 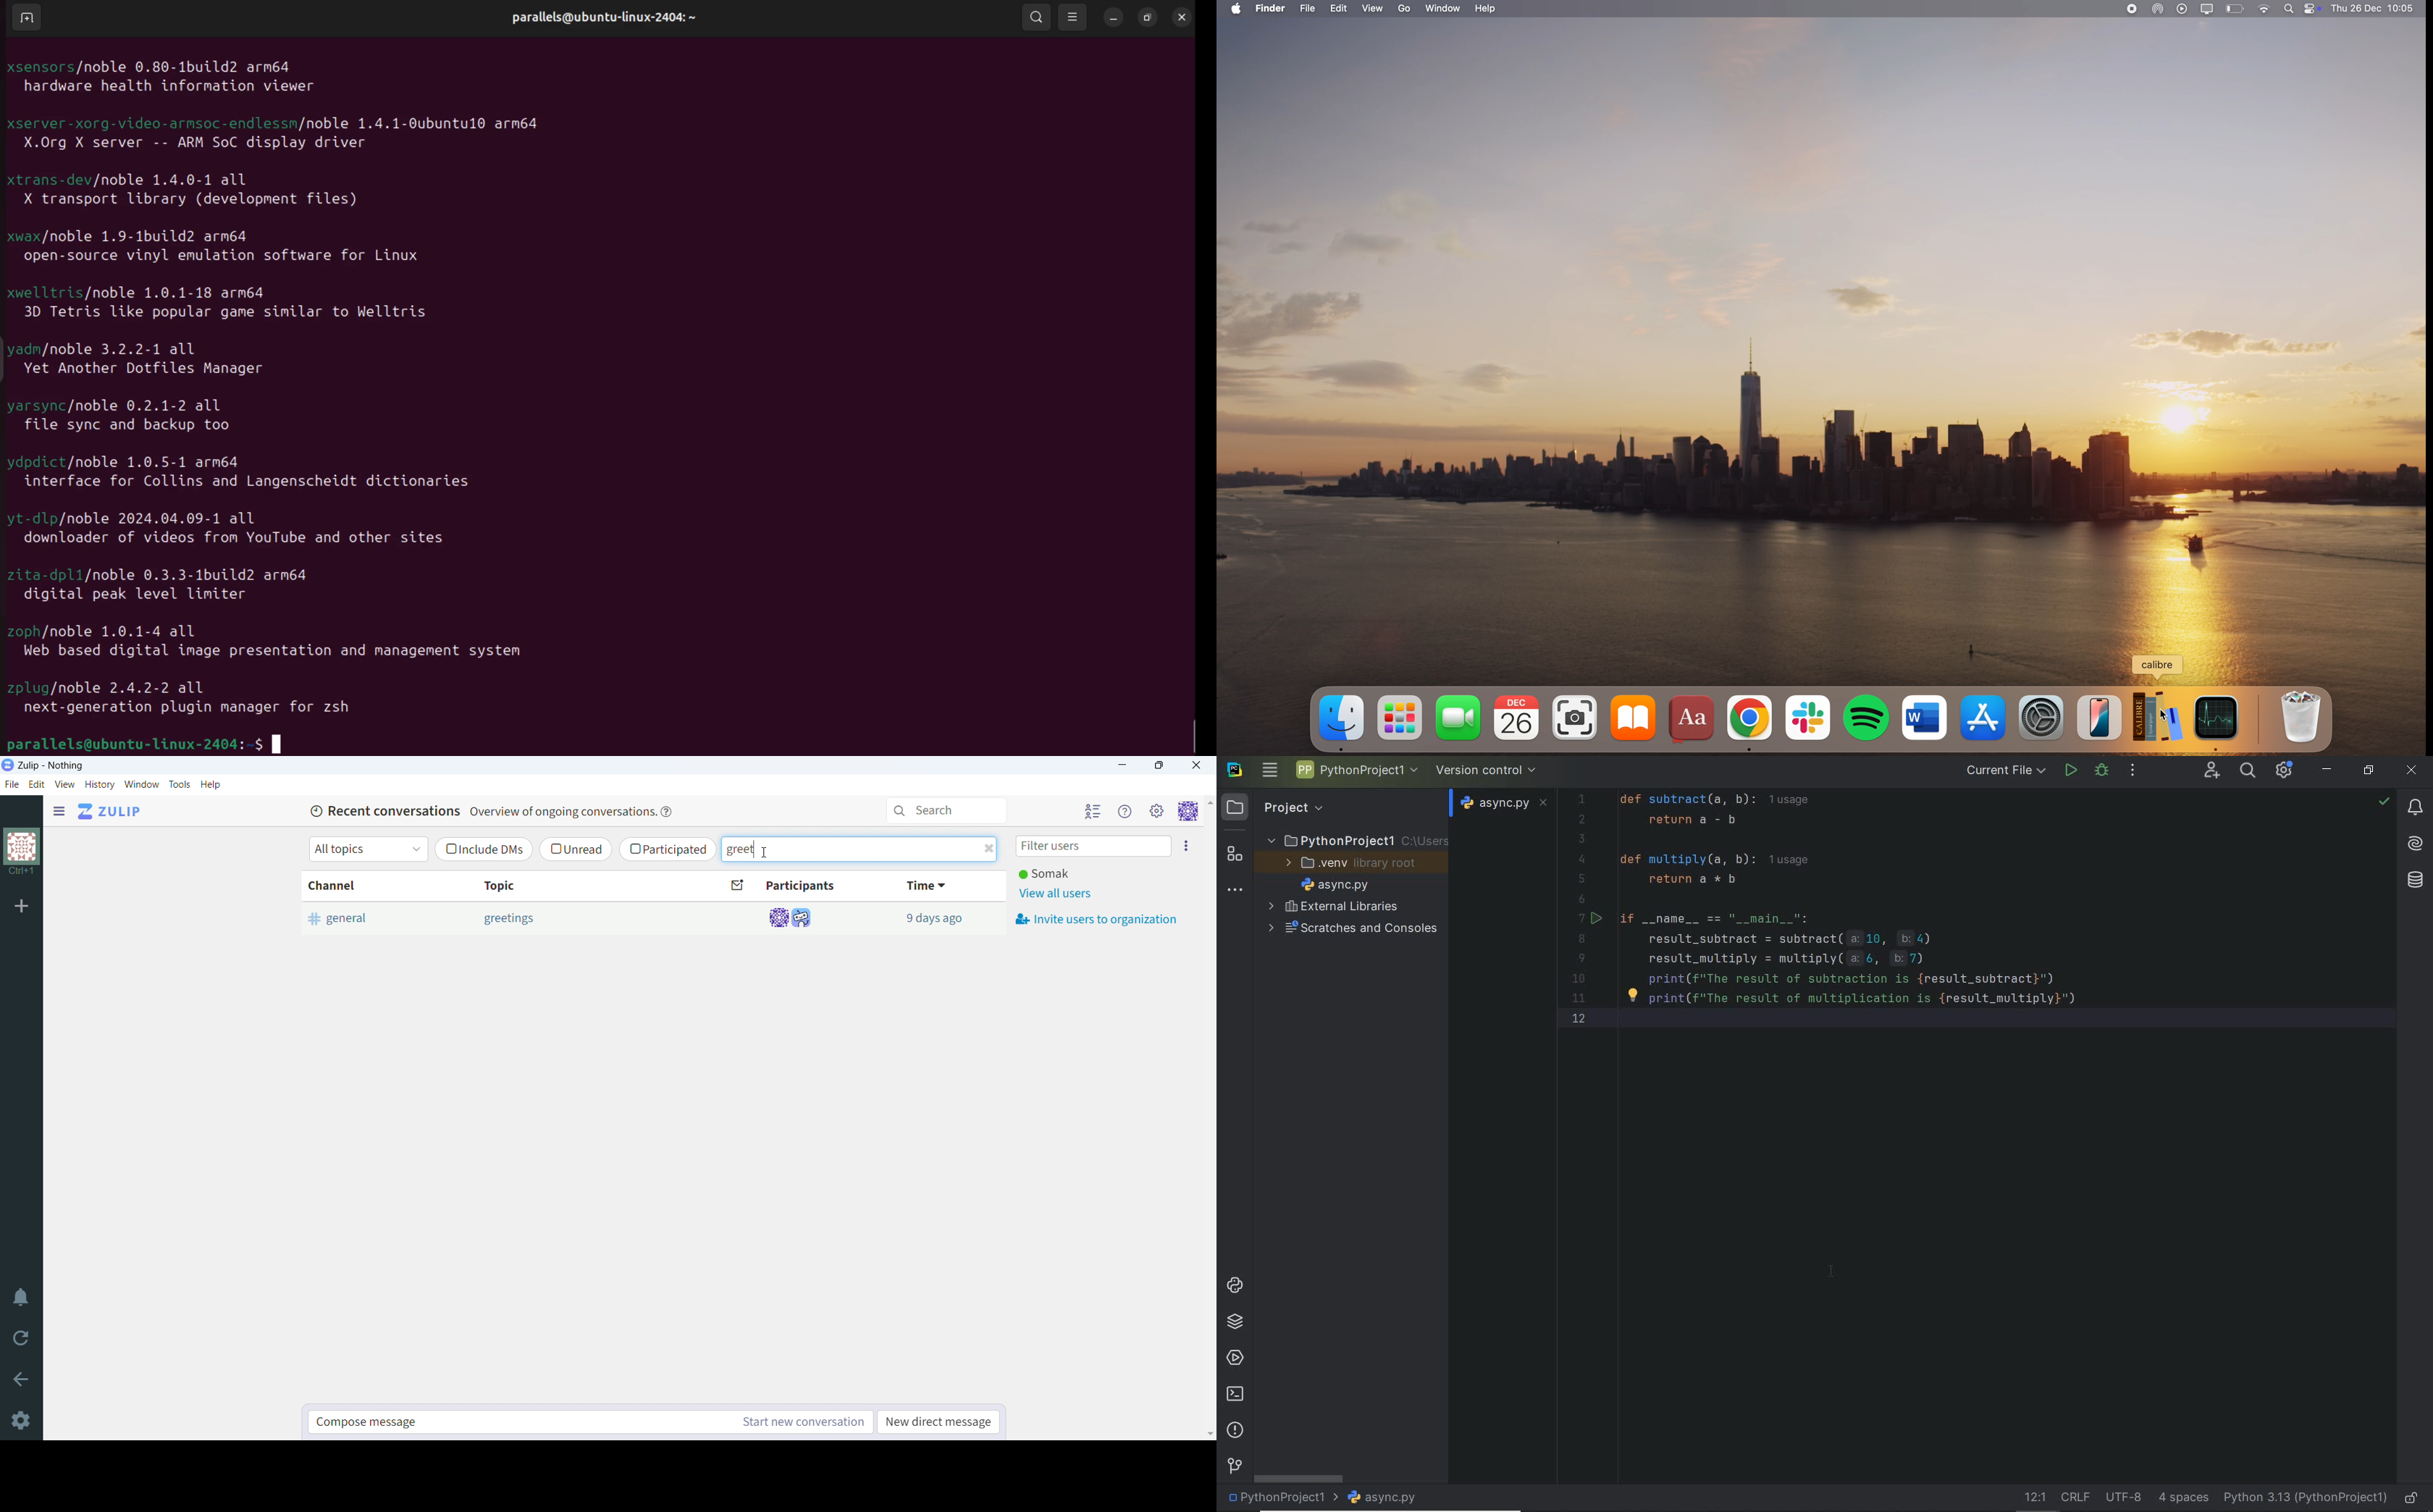 What do you see at coordinates (561, 812) in the screenshot?
I see `Overview of ongoing conversations.` at bounding box center [561, 812].